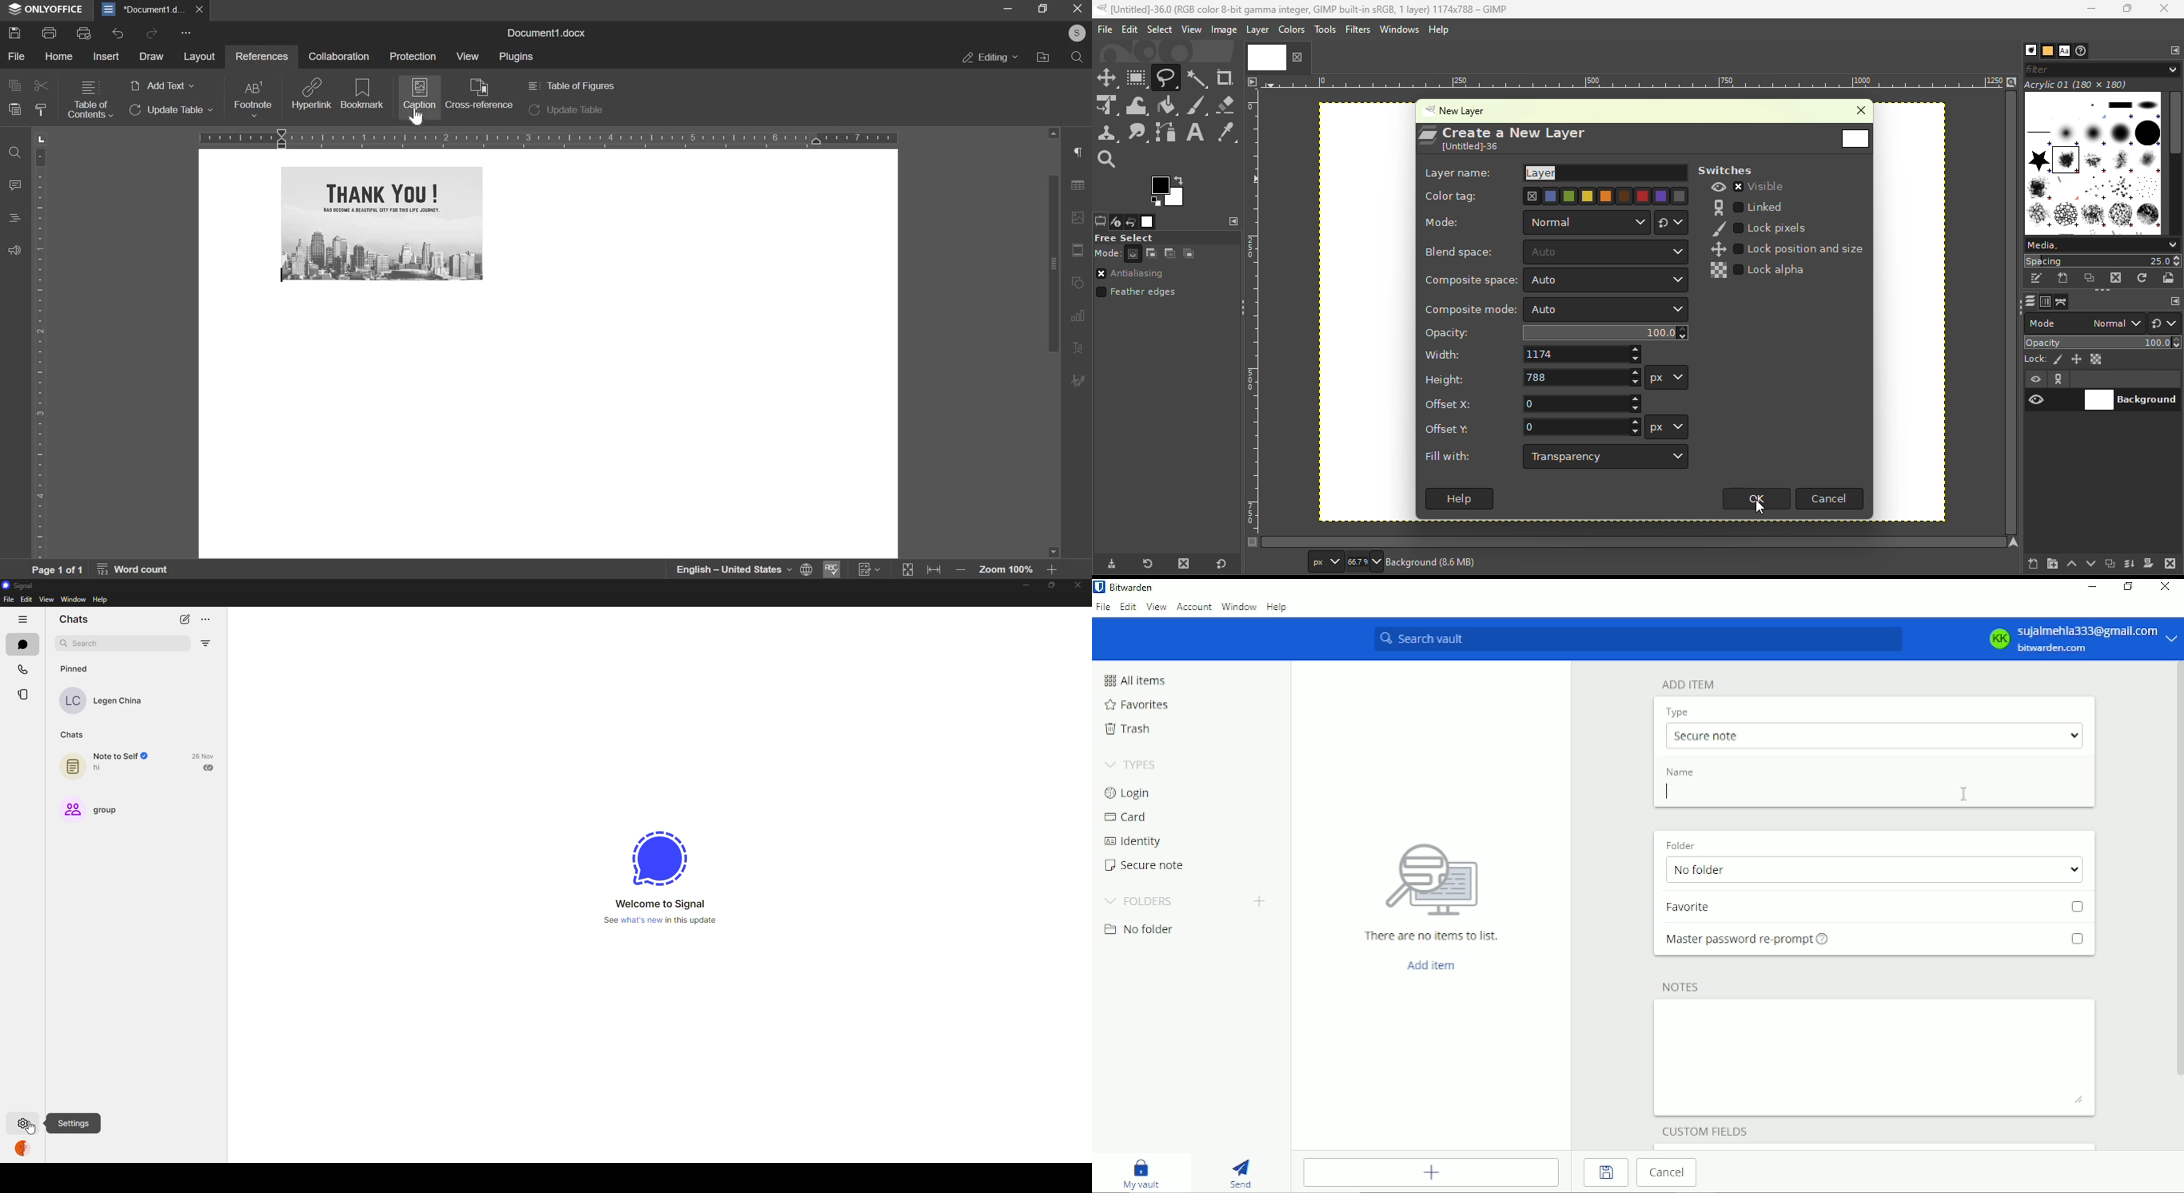  Describe the element at coordinates (1554, 310) in the screenshot. I see `Composite mode` at that location.